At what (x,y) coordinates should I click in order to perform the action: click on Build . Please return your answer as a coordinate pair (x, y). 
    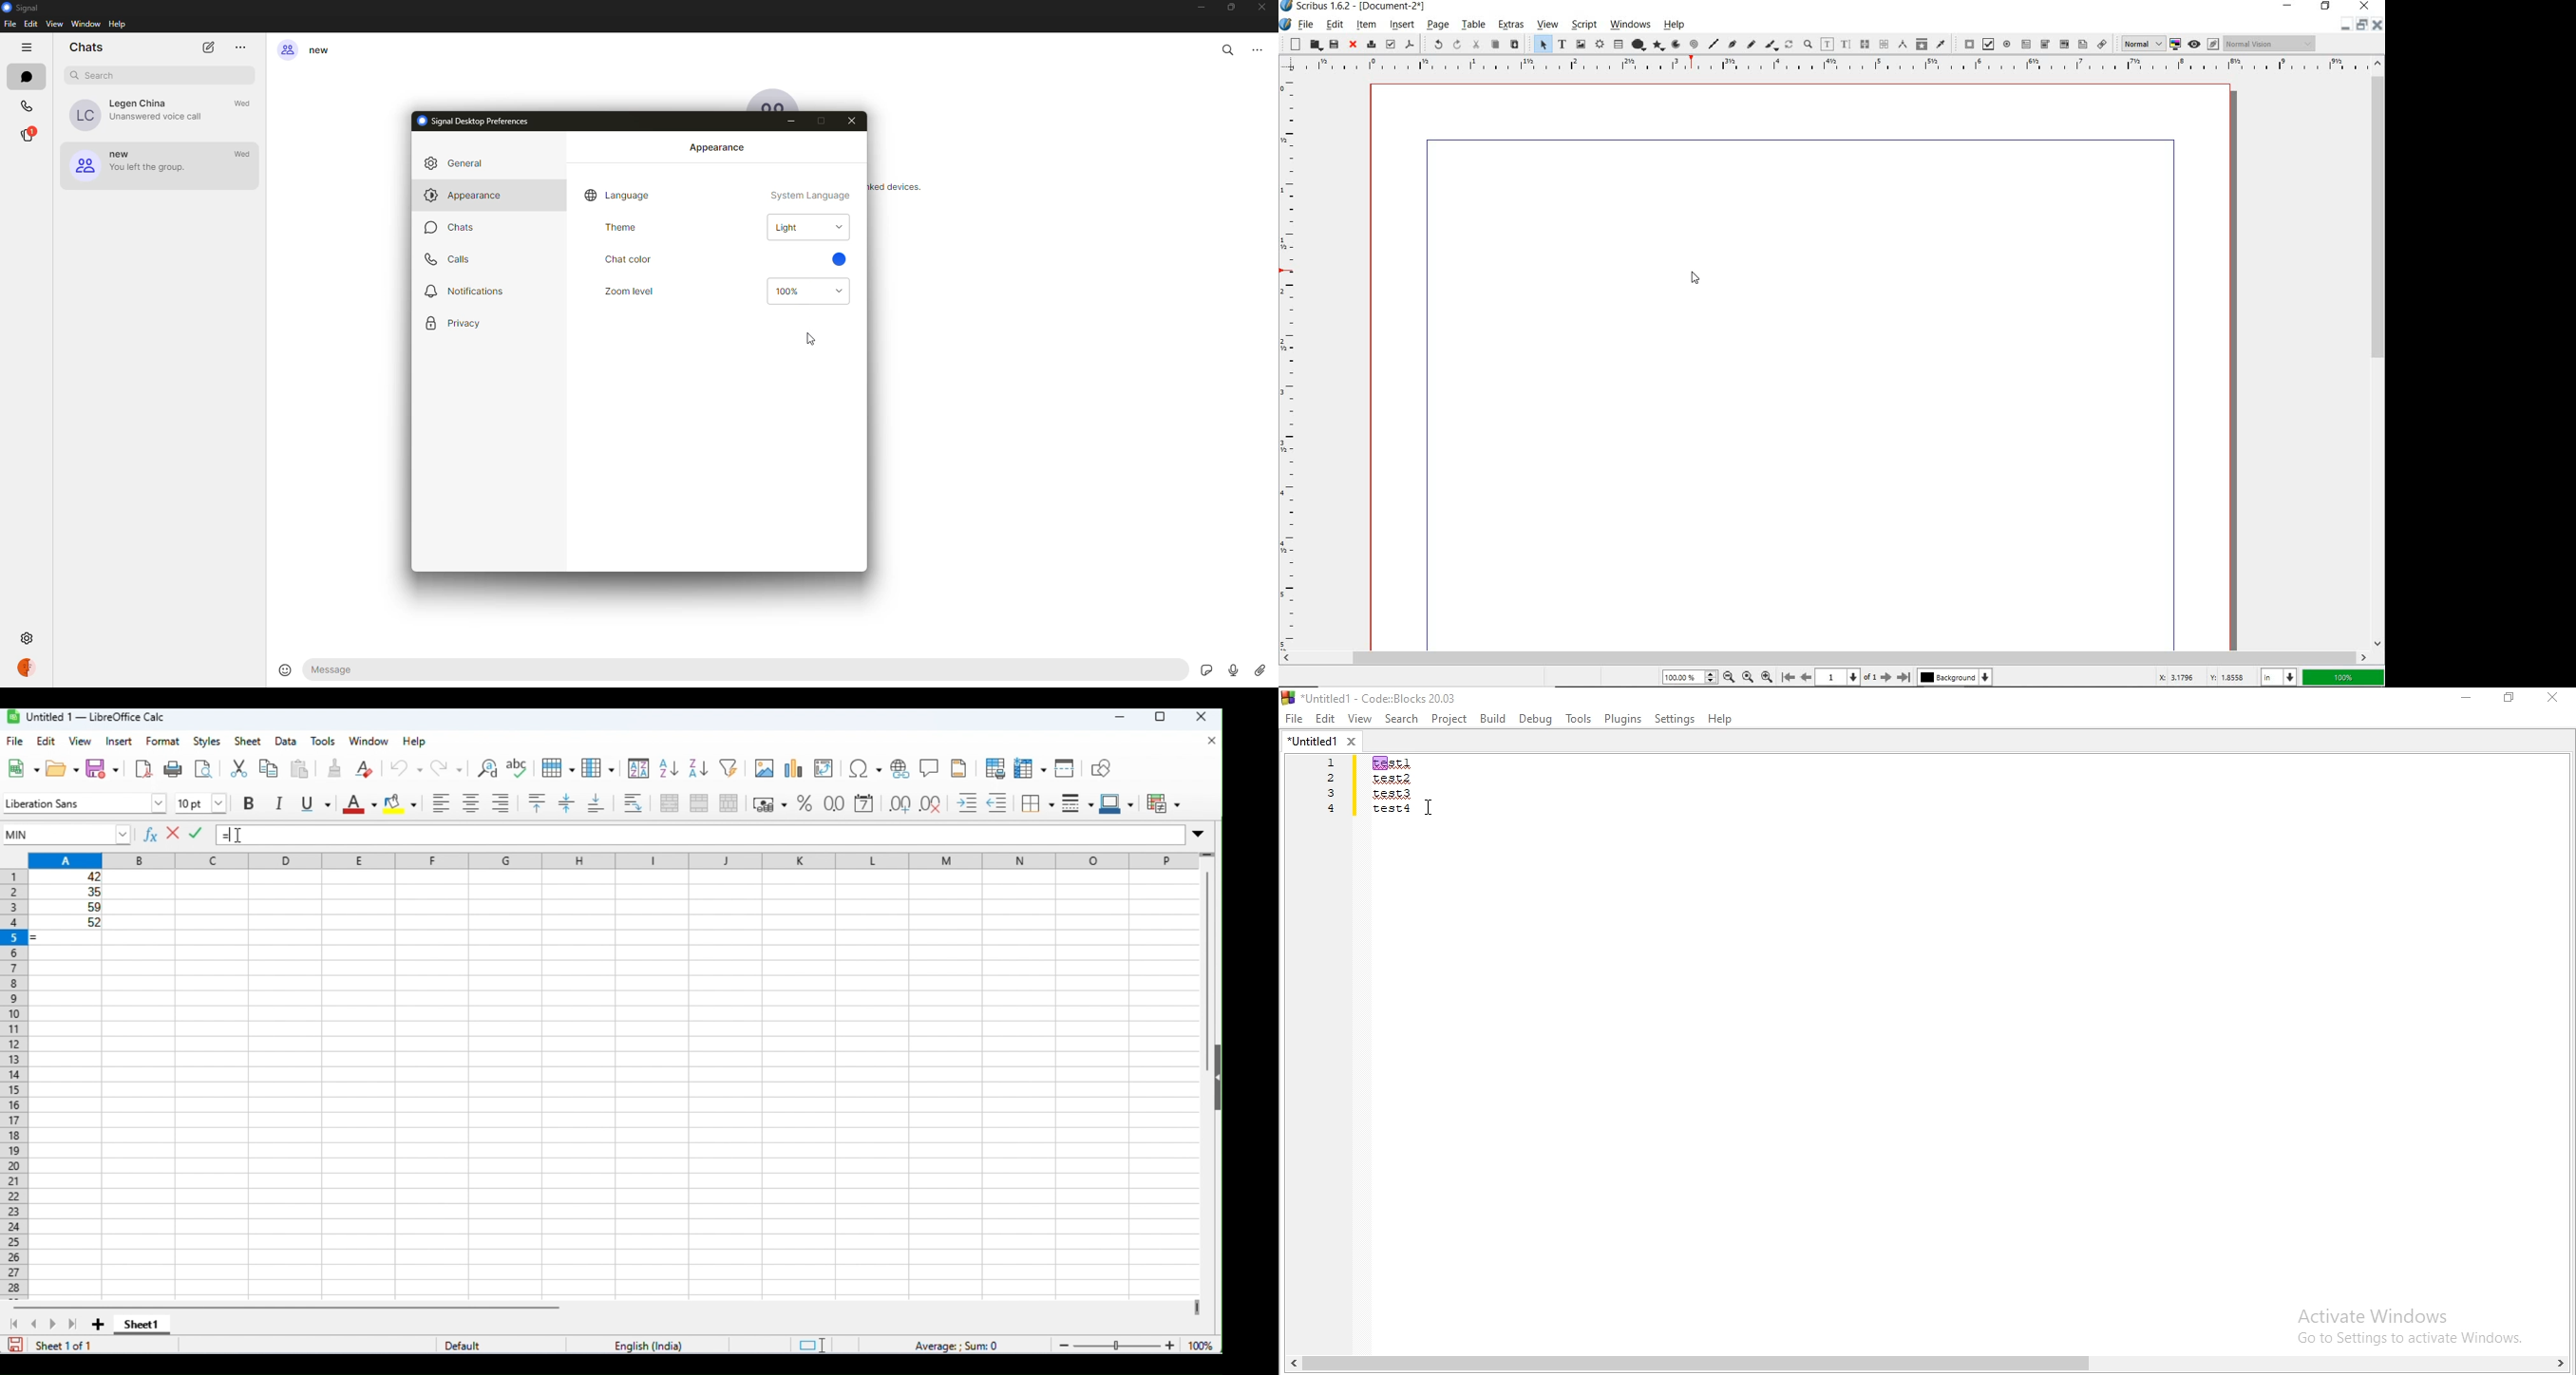
    Looking at the image, I should click on (1492, 719).